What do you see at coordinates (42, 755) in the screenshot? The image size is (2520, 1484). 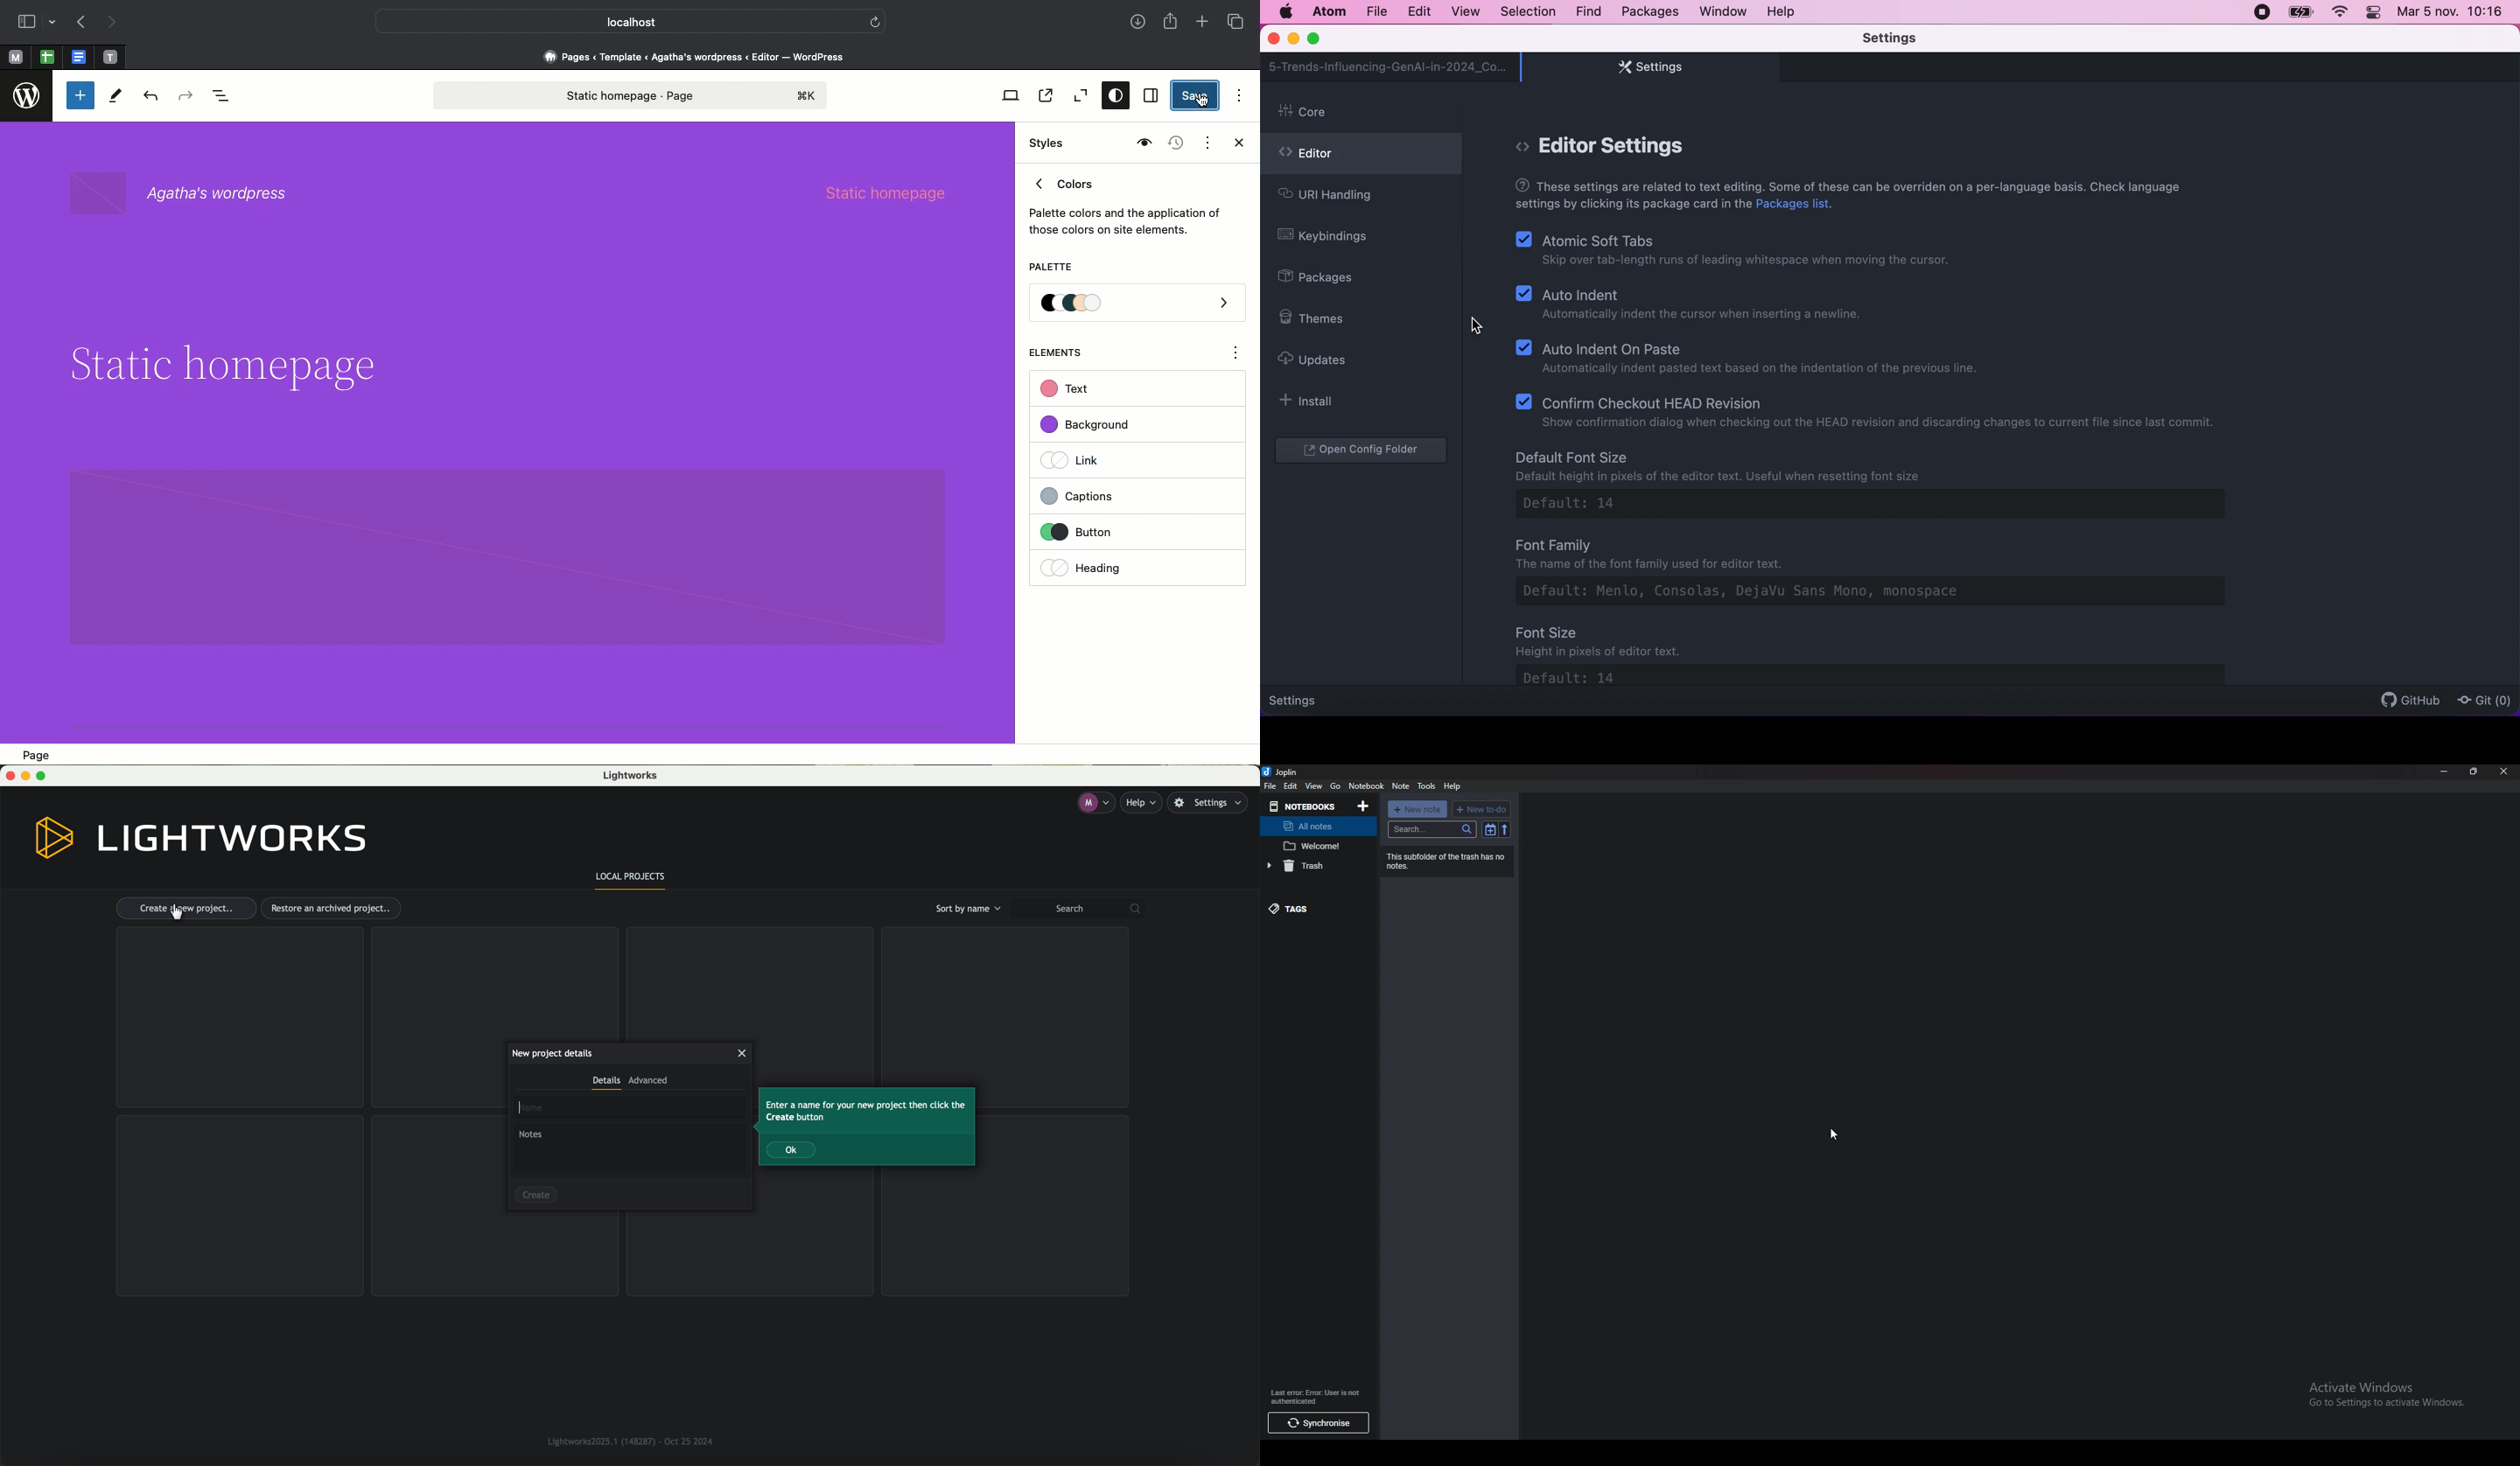 I see `page` at bounding box center [42, 755].